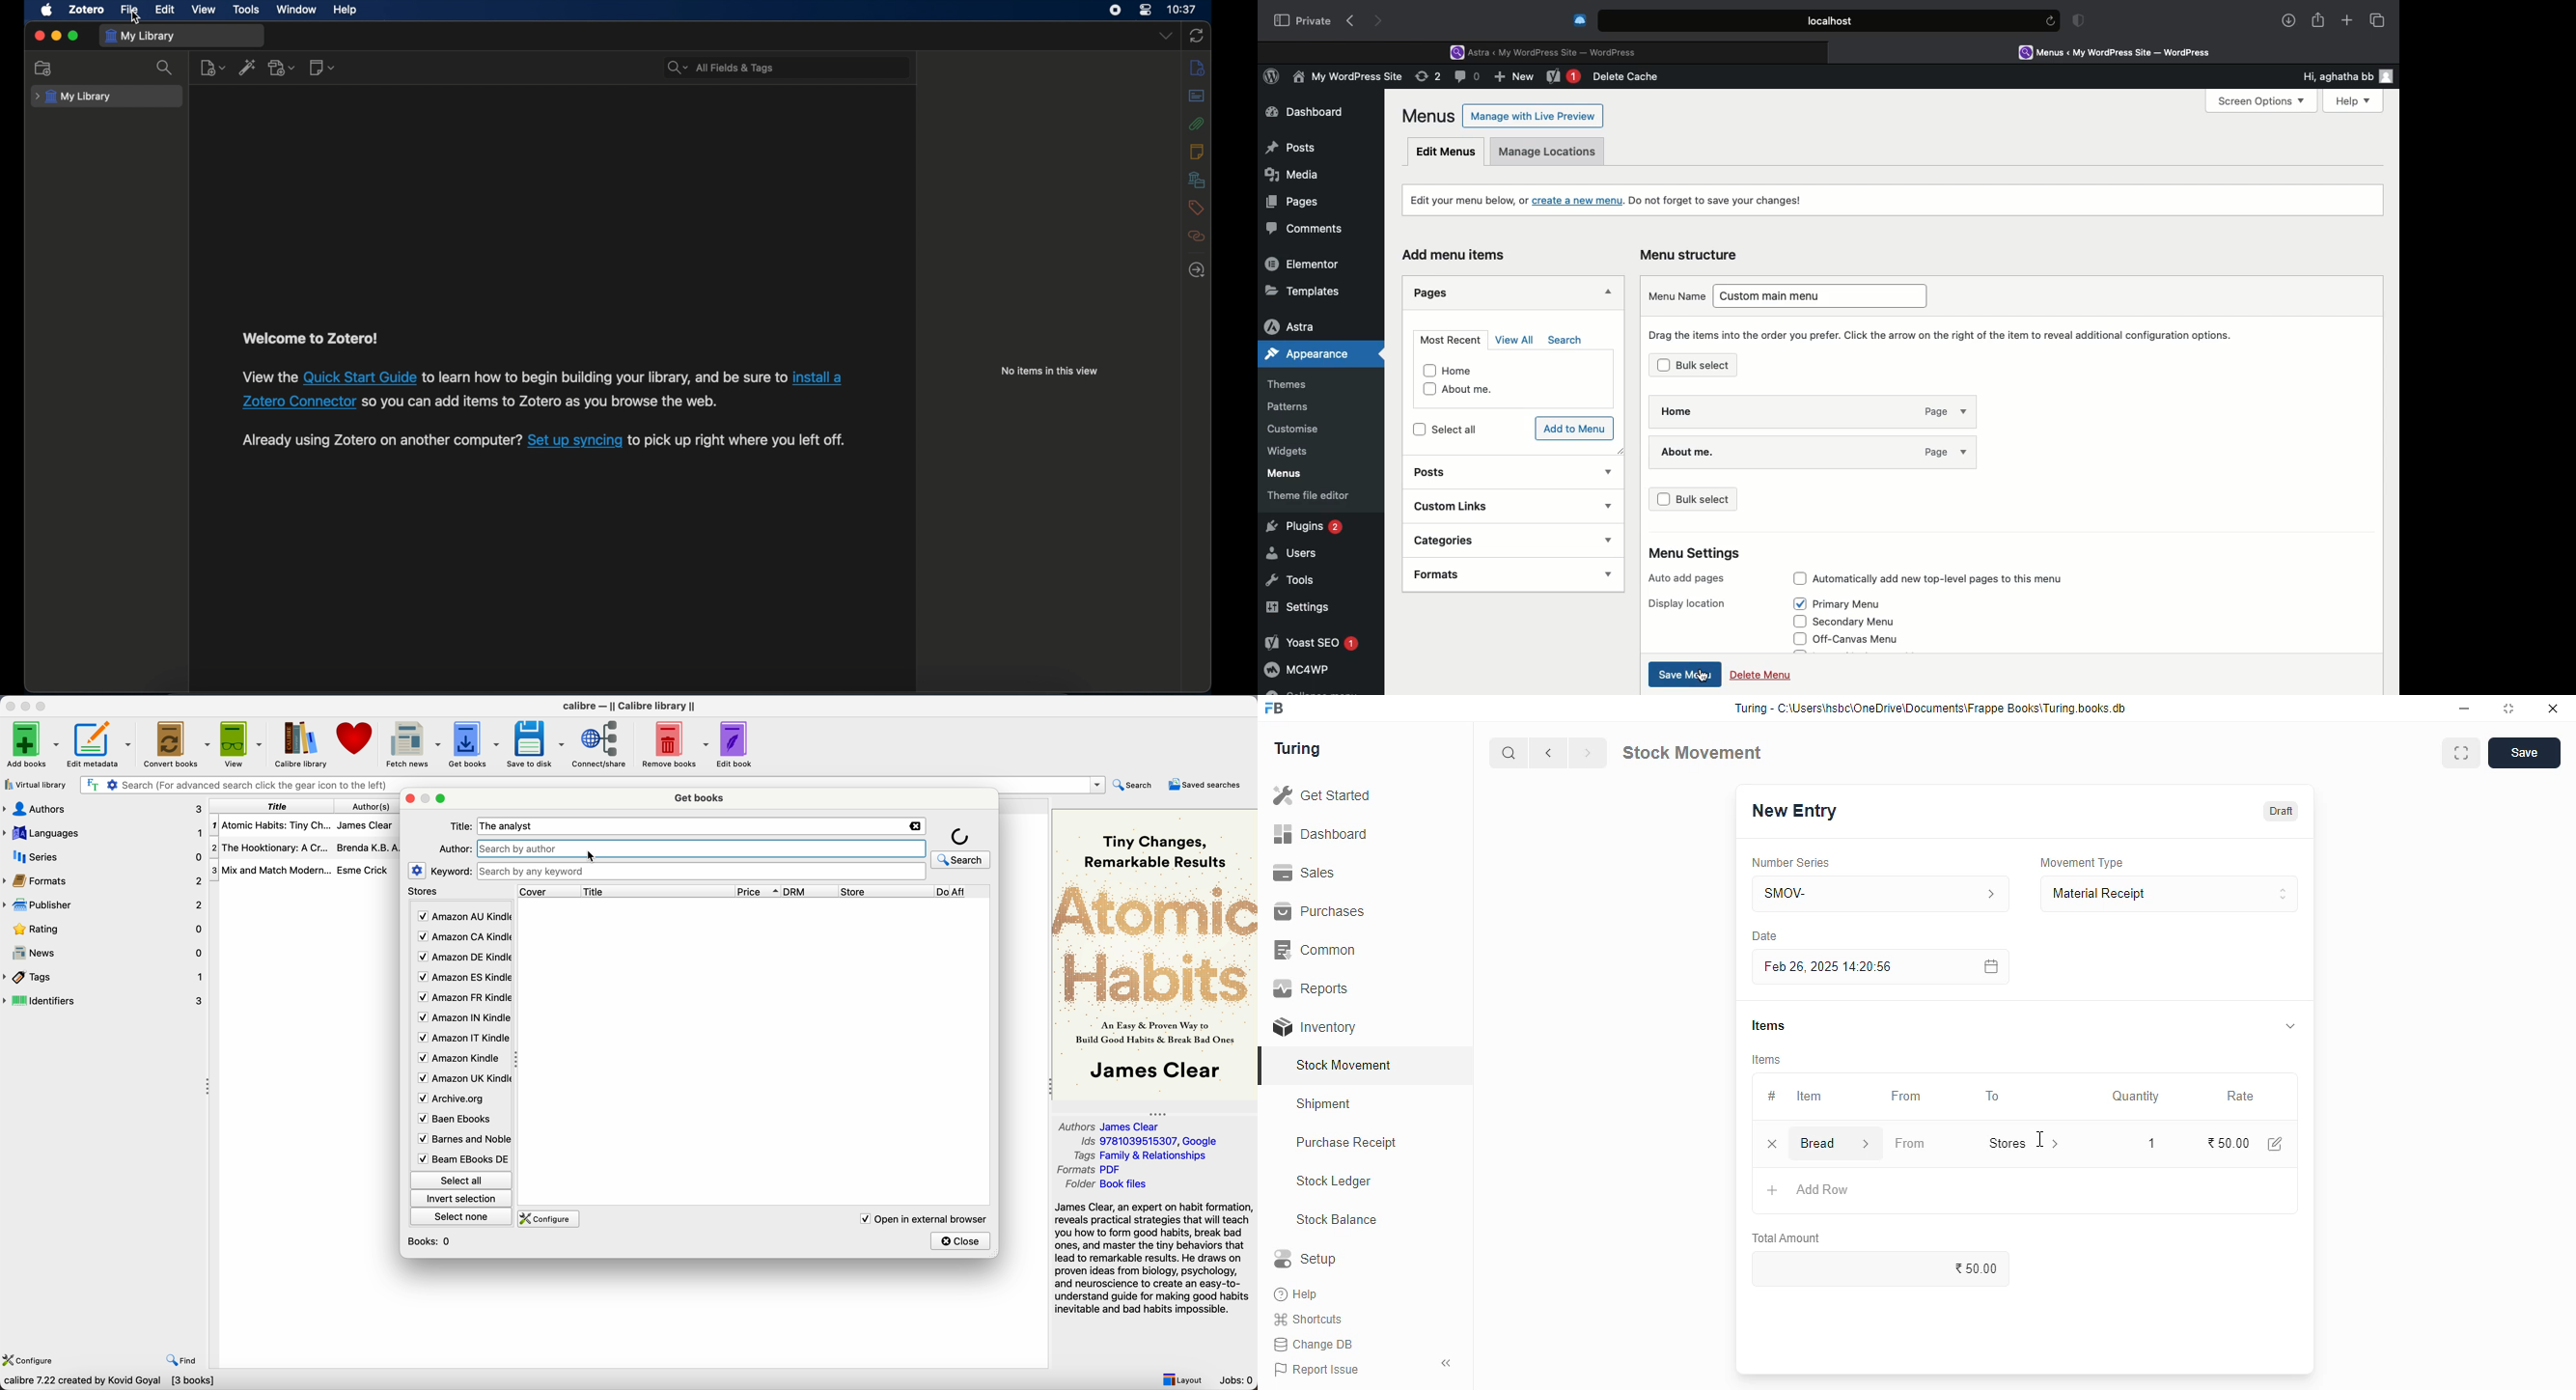  What do you see at coordinates (1882, 893) in the screenshot?
I see `SMOV-` at bounding box center [1882, 893].